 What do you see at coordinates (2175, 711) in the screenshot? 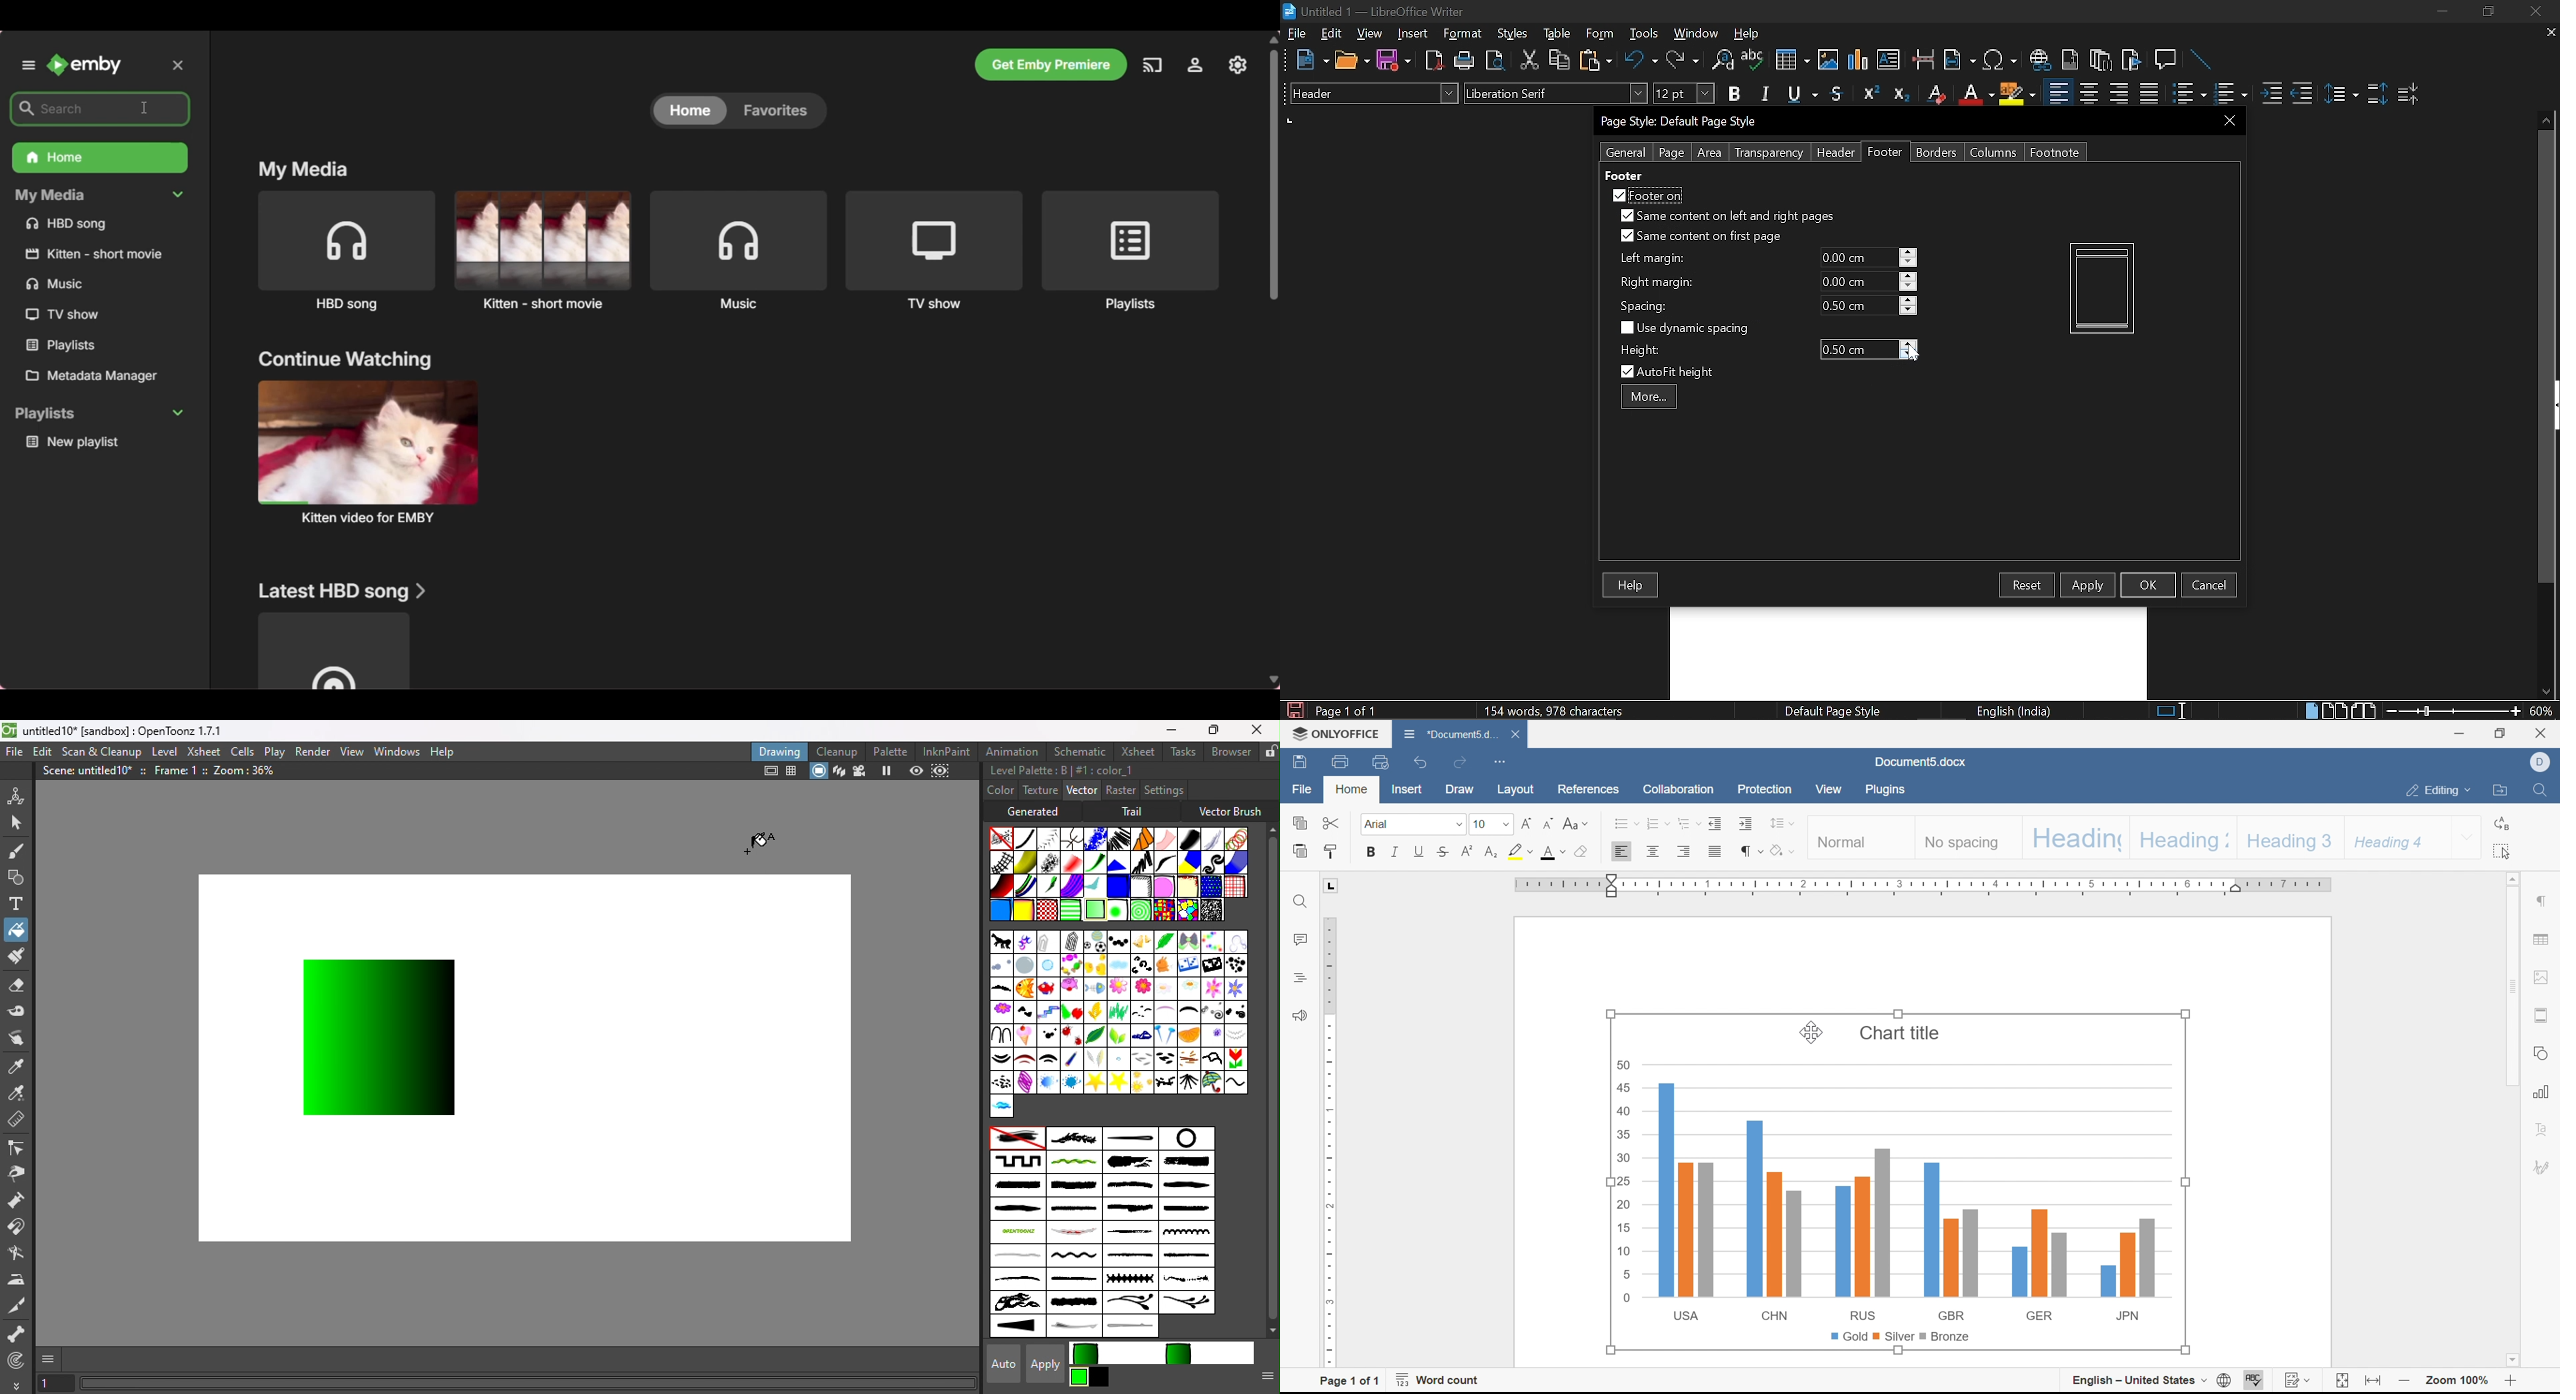
I see `Standard seleciton` at bounding box center [2175, 711].